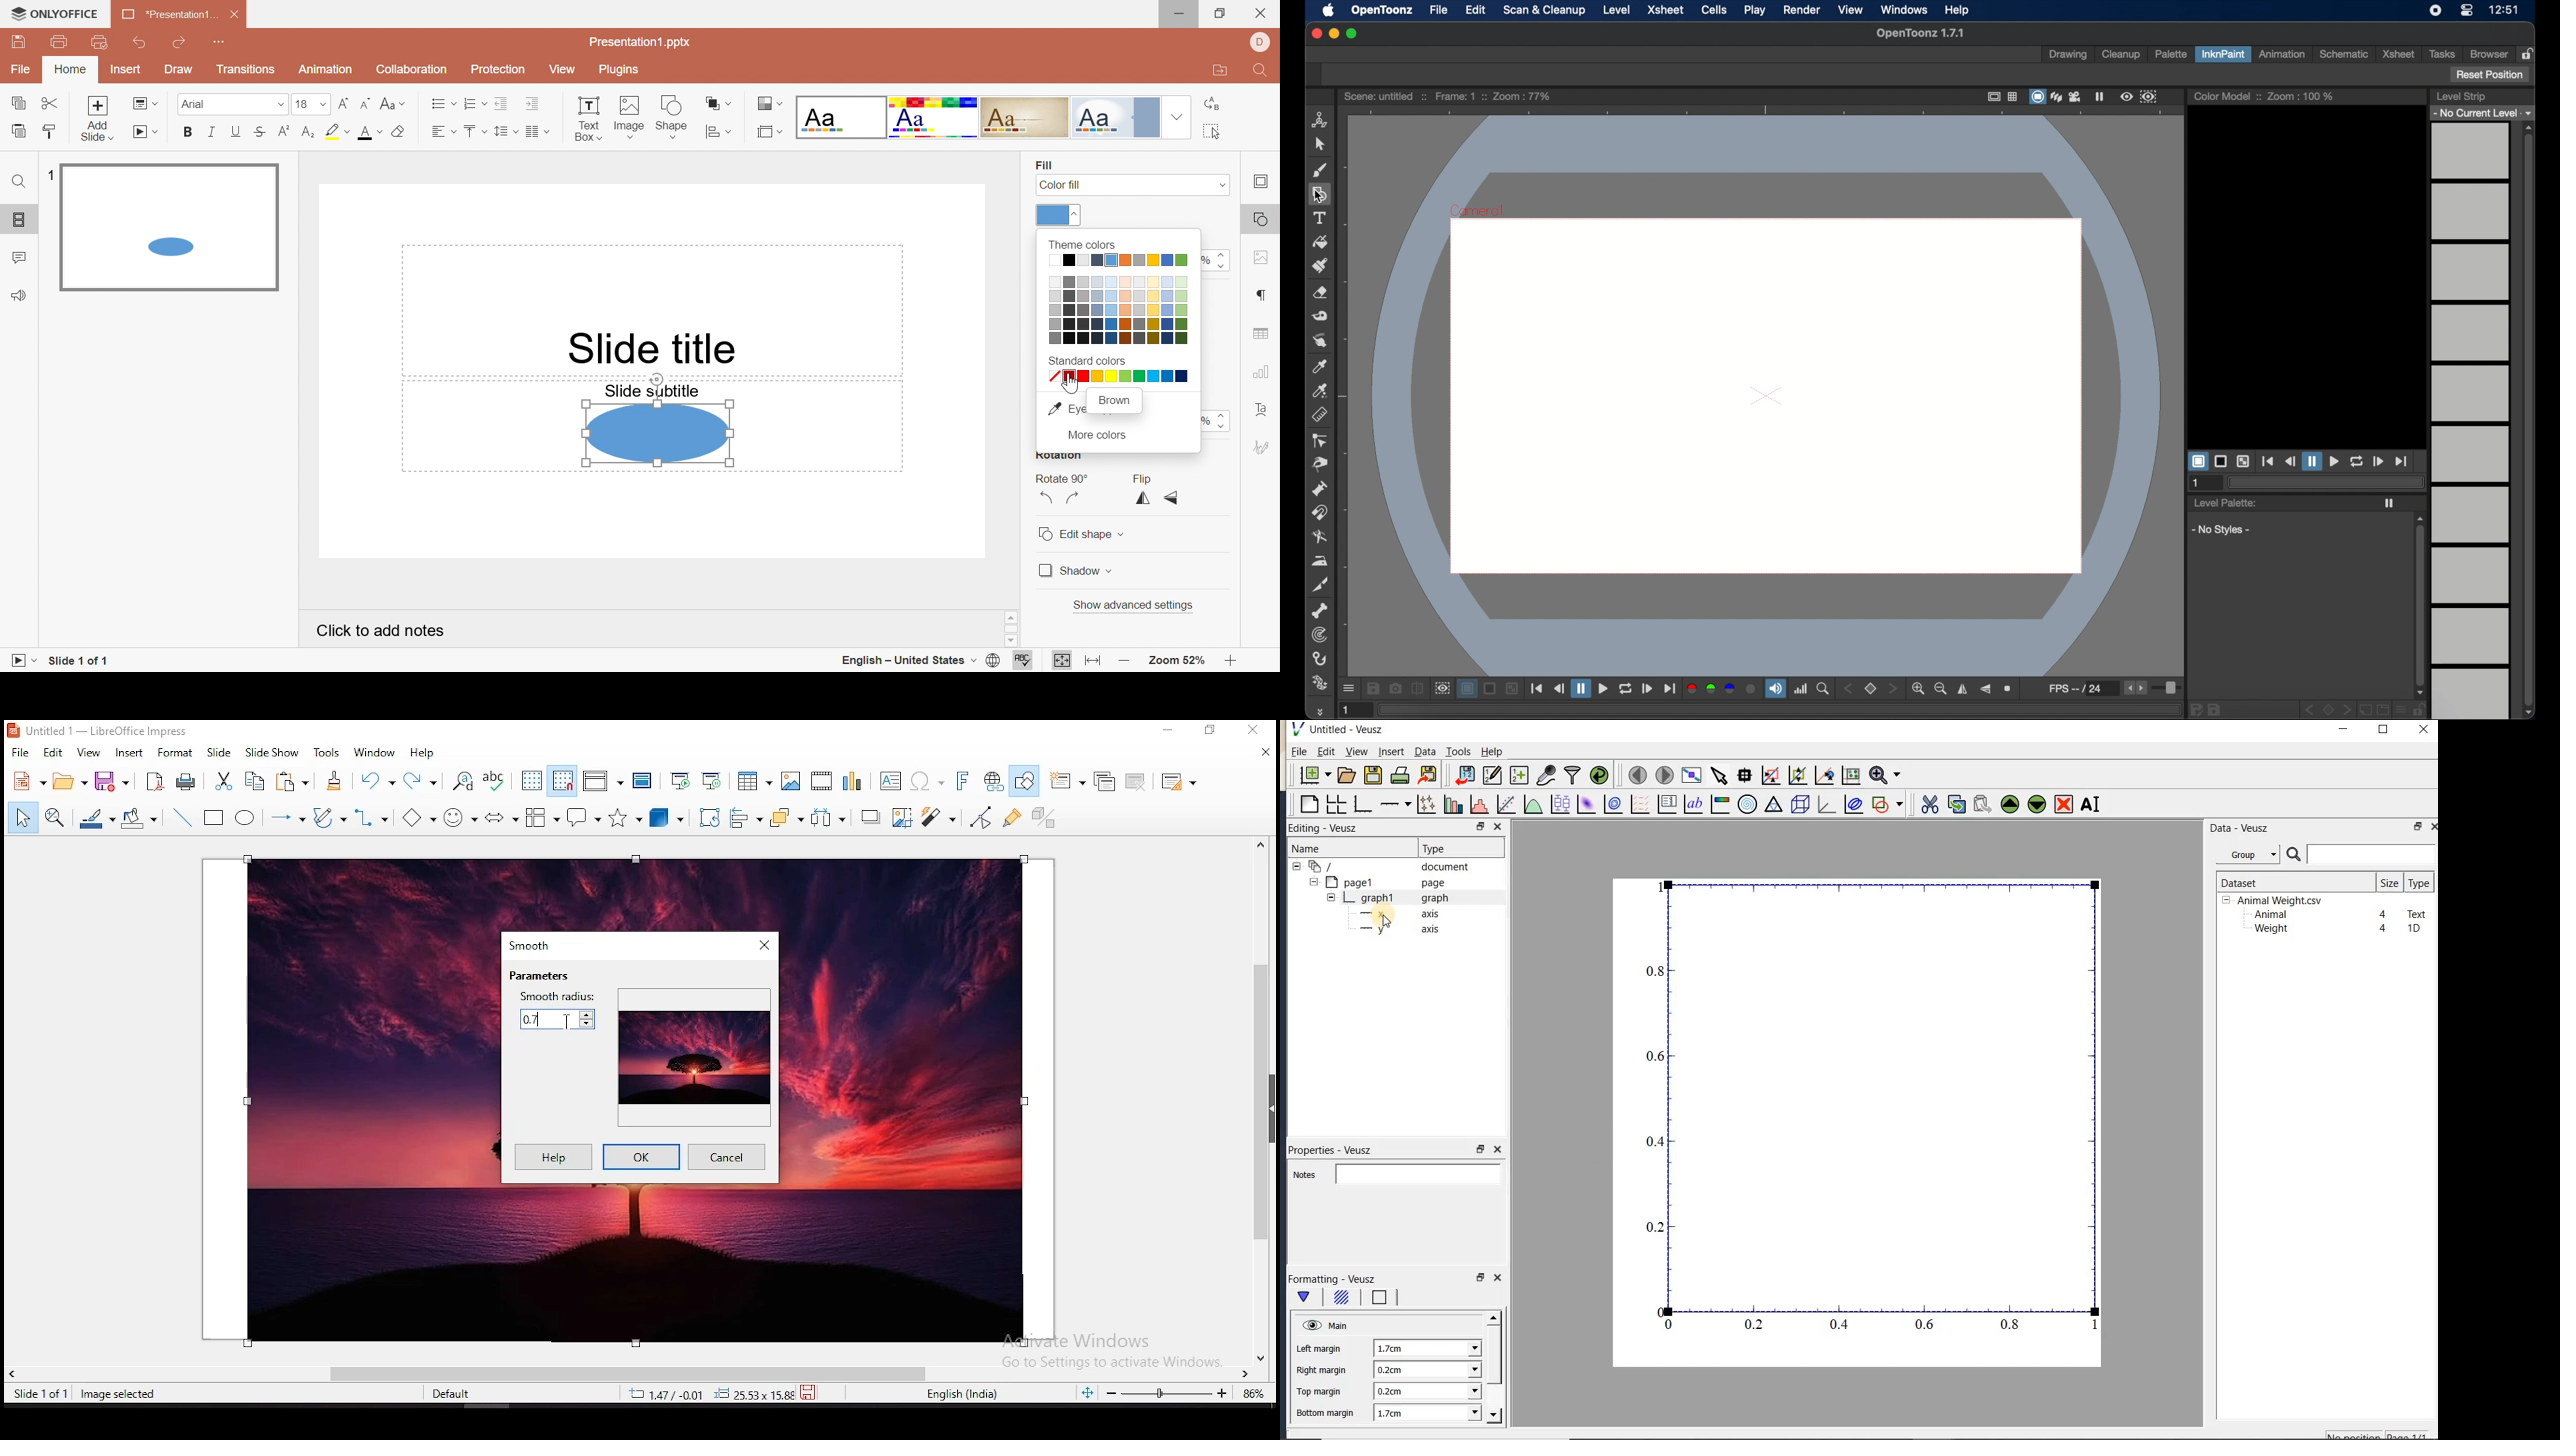 The height and width of the screenshot is (1456, 2576). Describe the element at coordinates (1320, 561) in the screenshot. I see `iron tool` at that location.